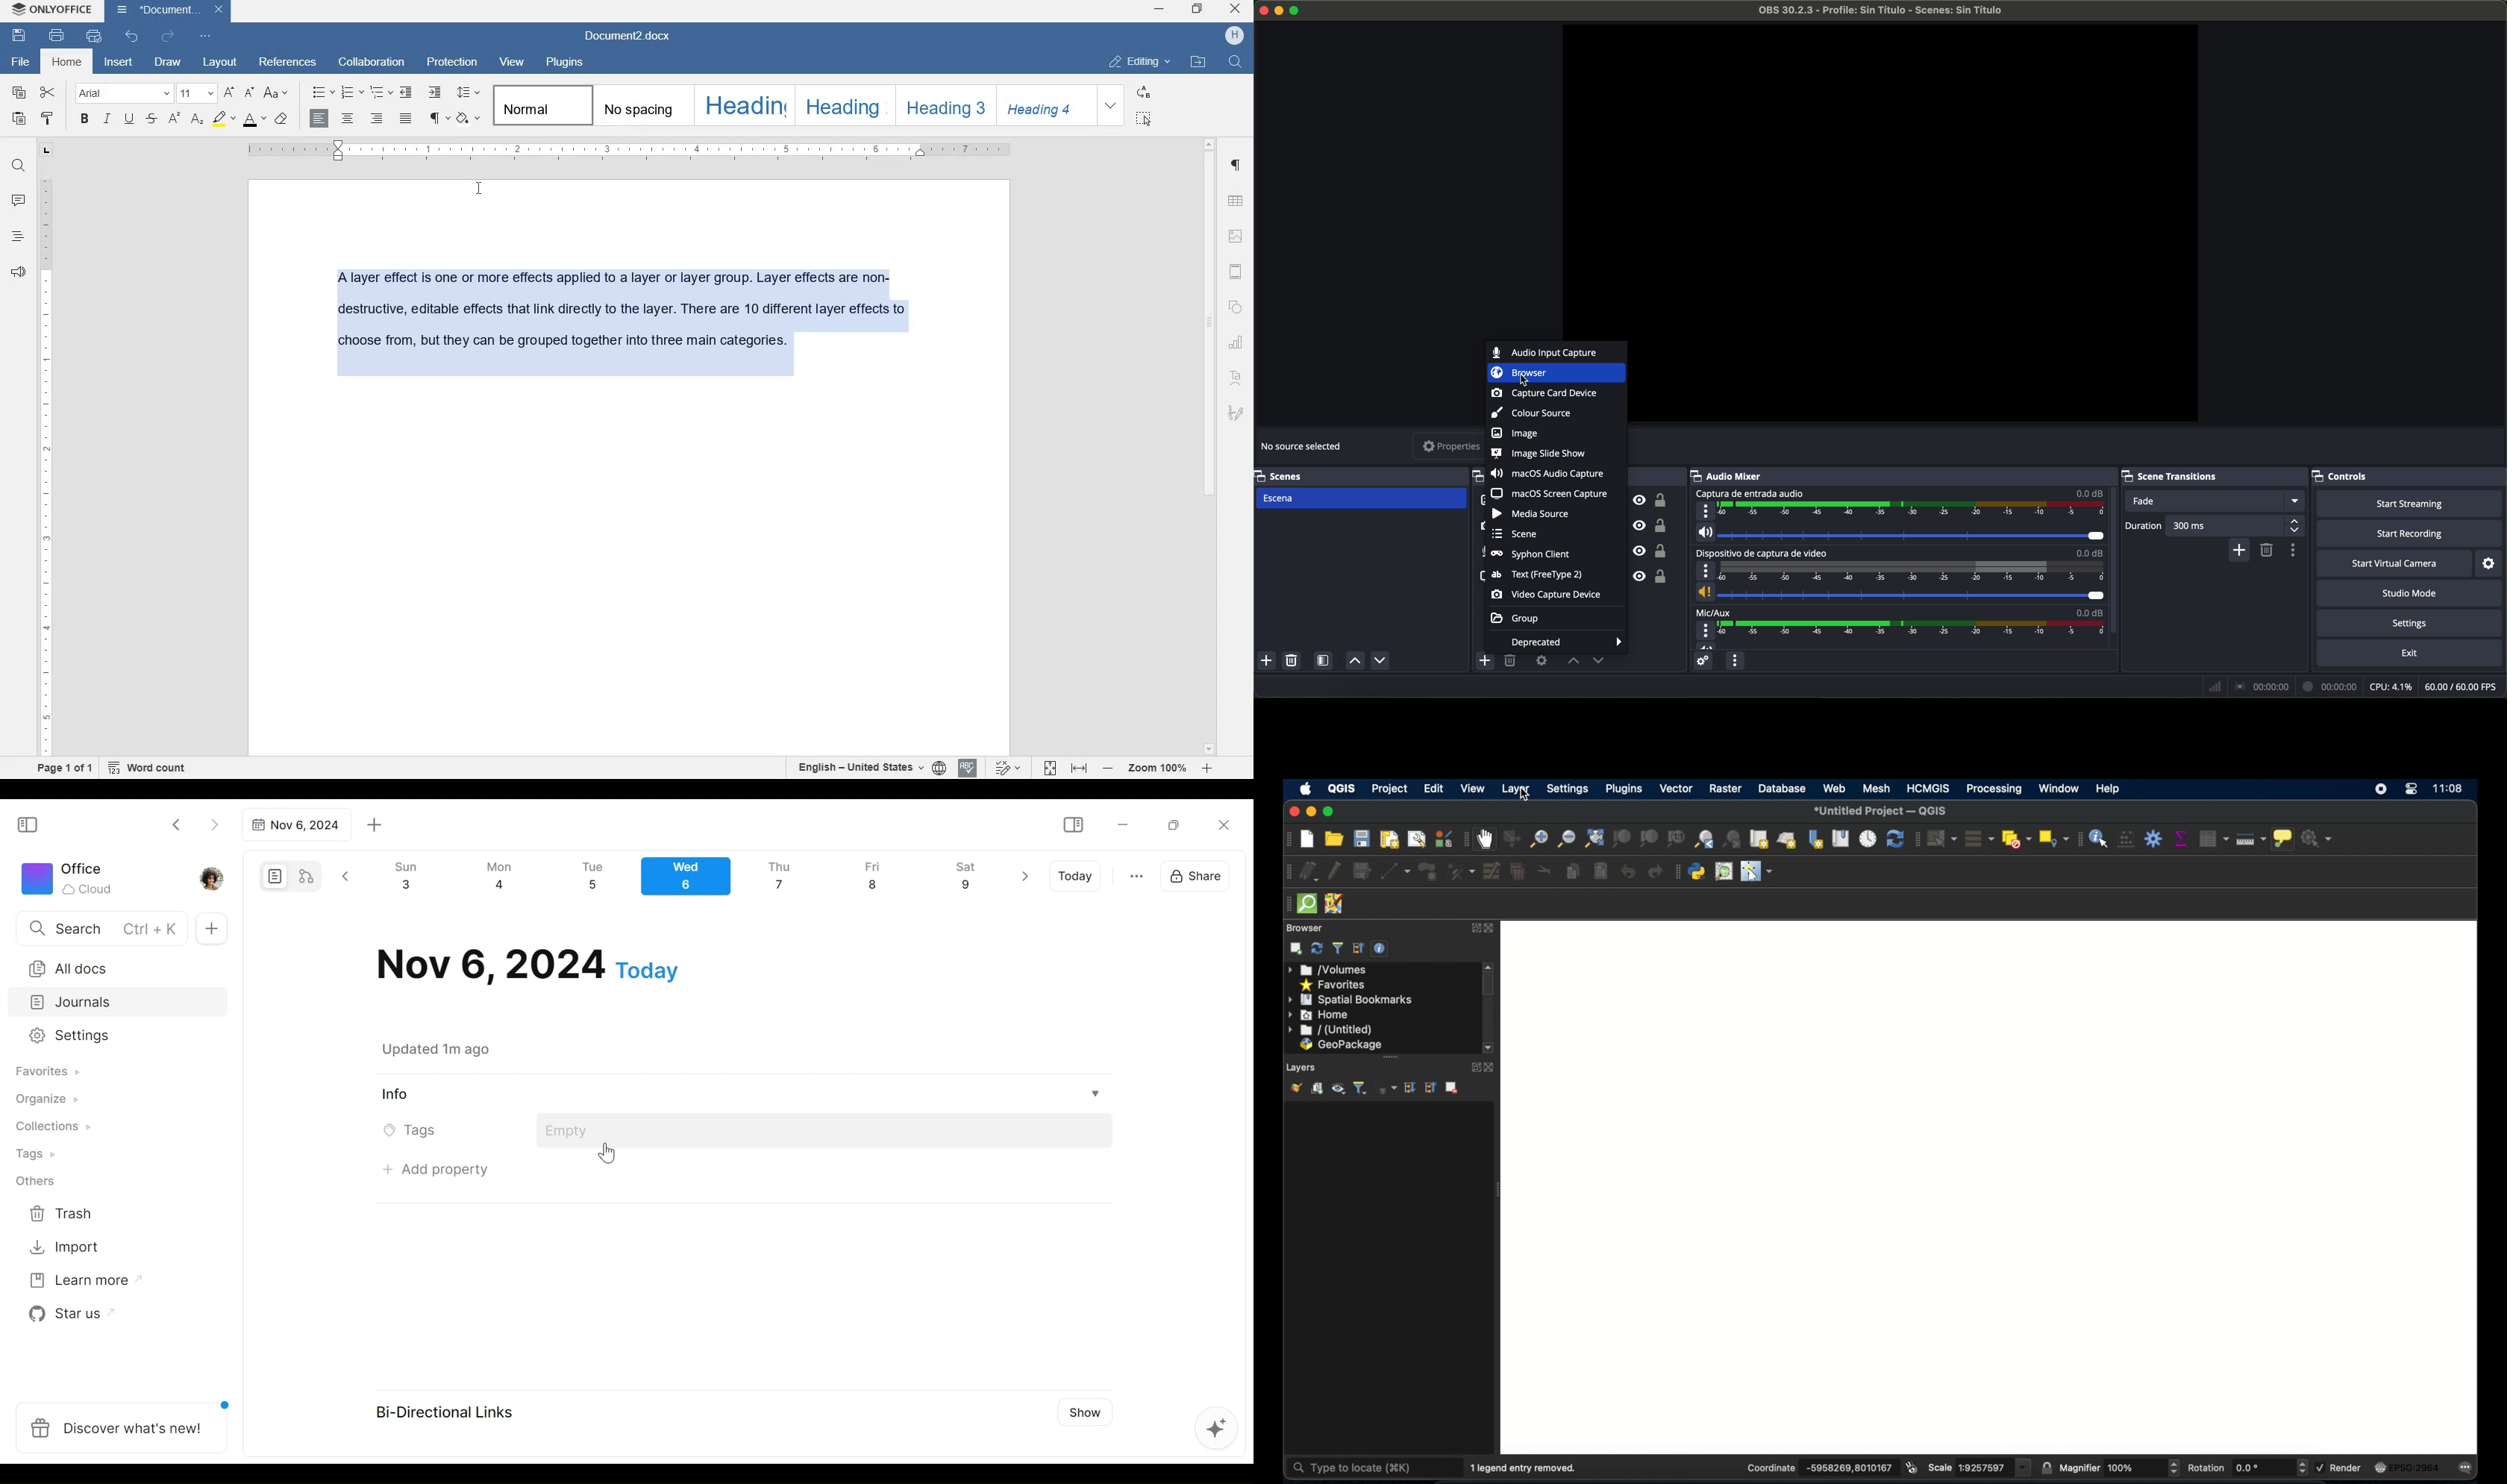  I want to click on text, so click(1544, 576).